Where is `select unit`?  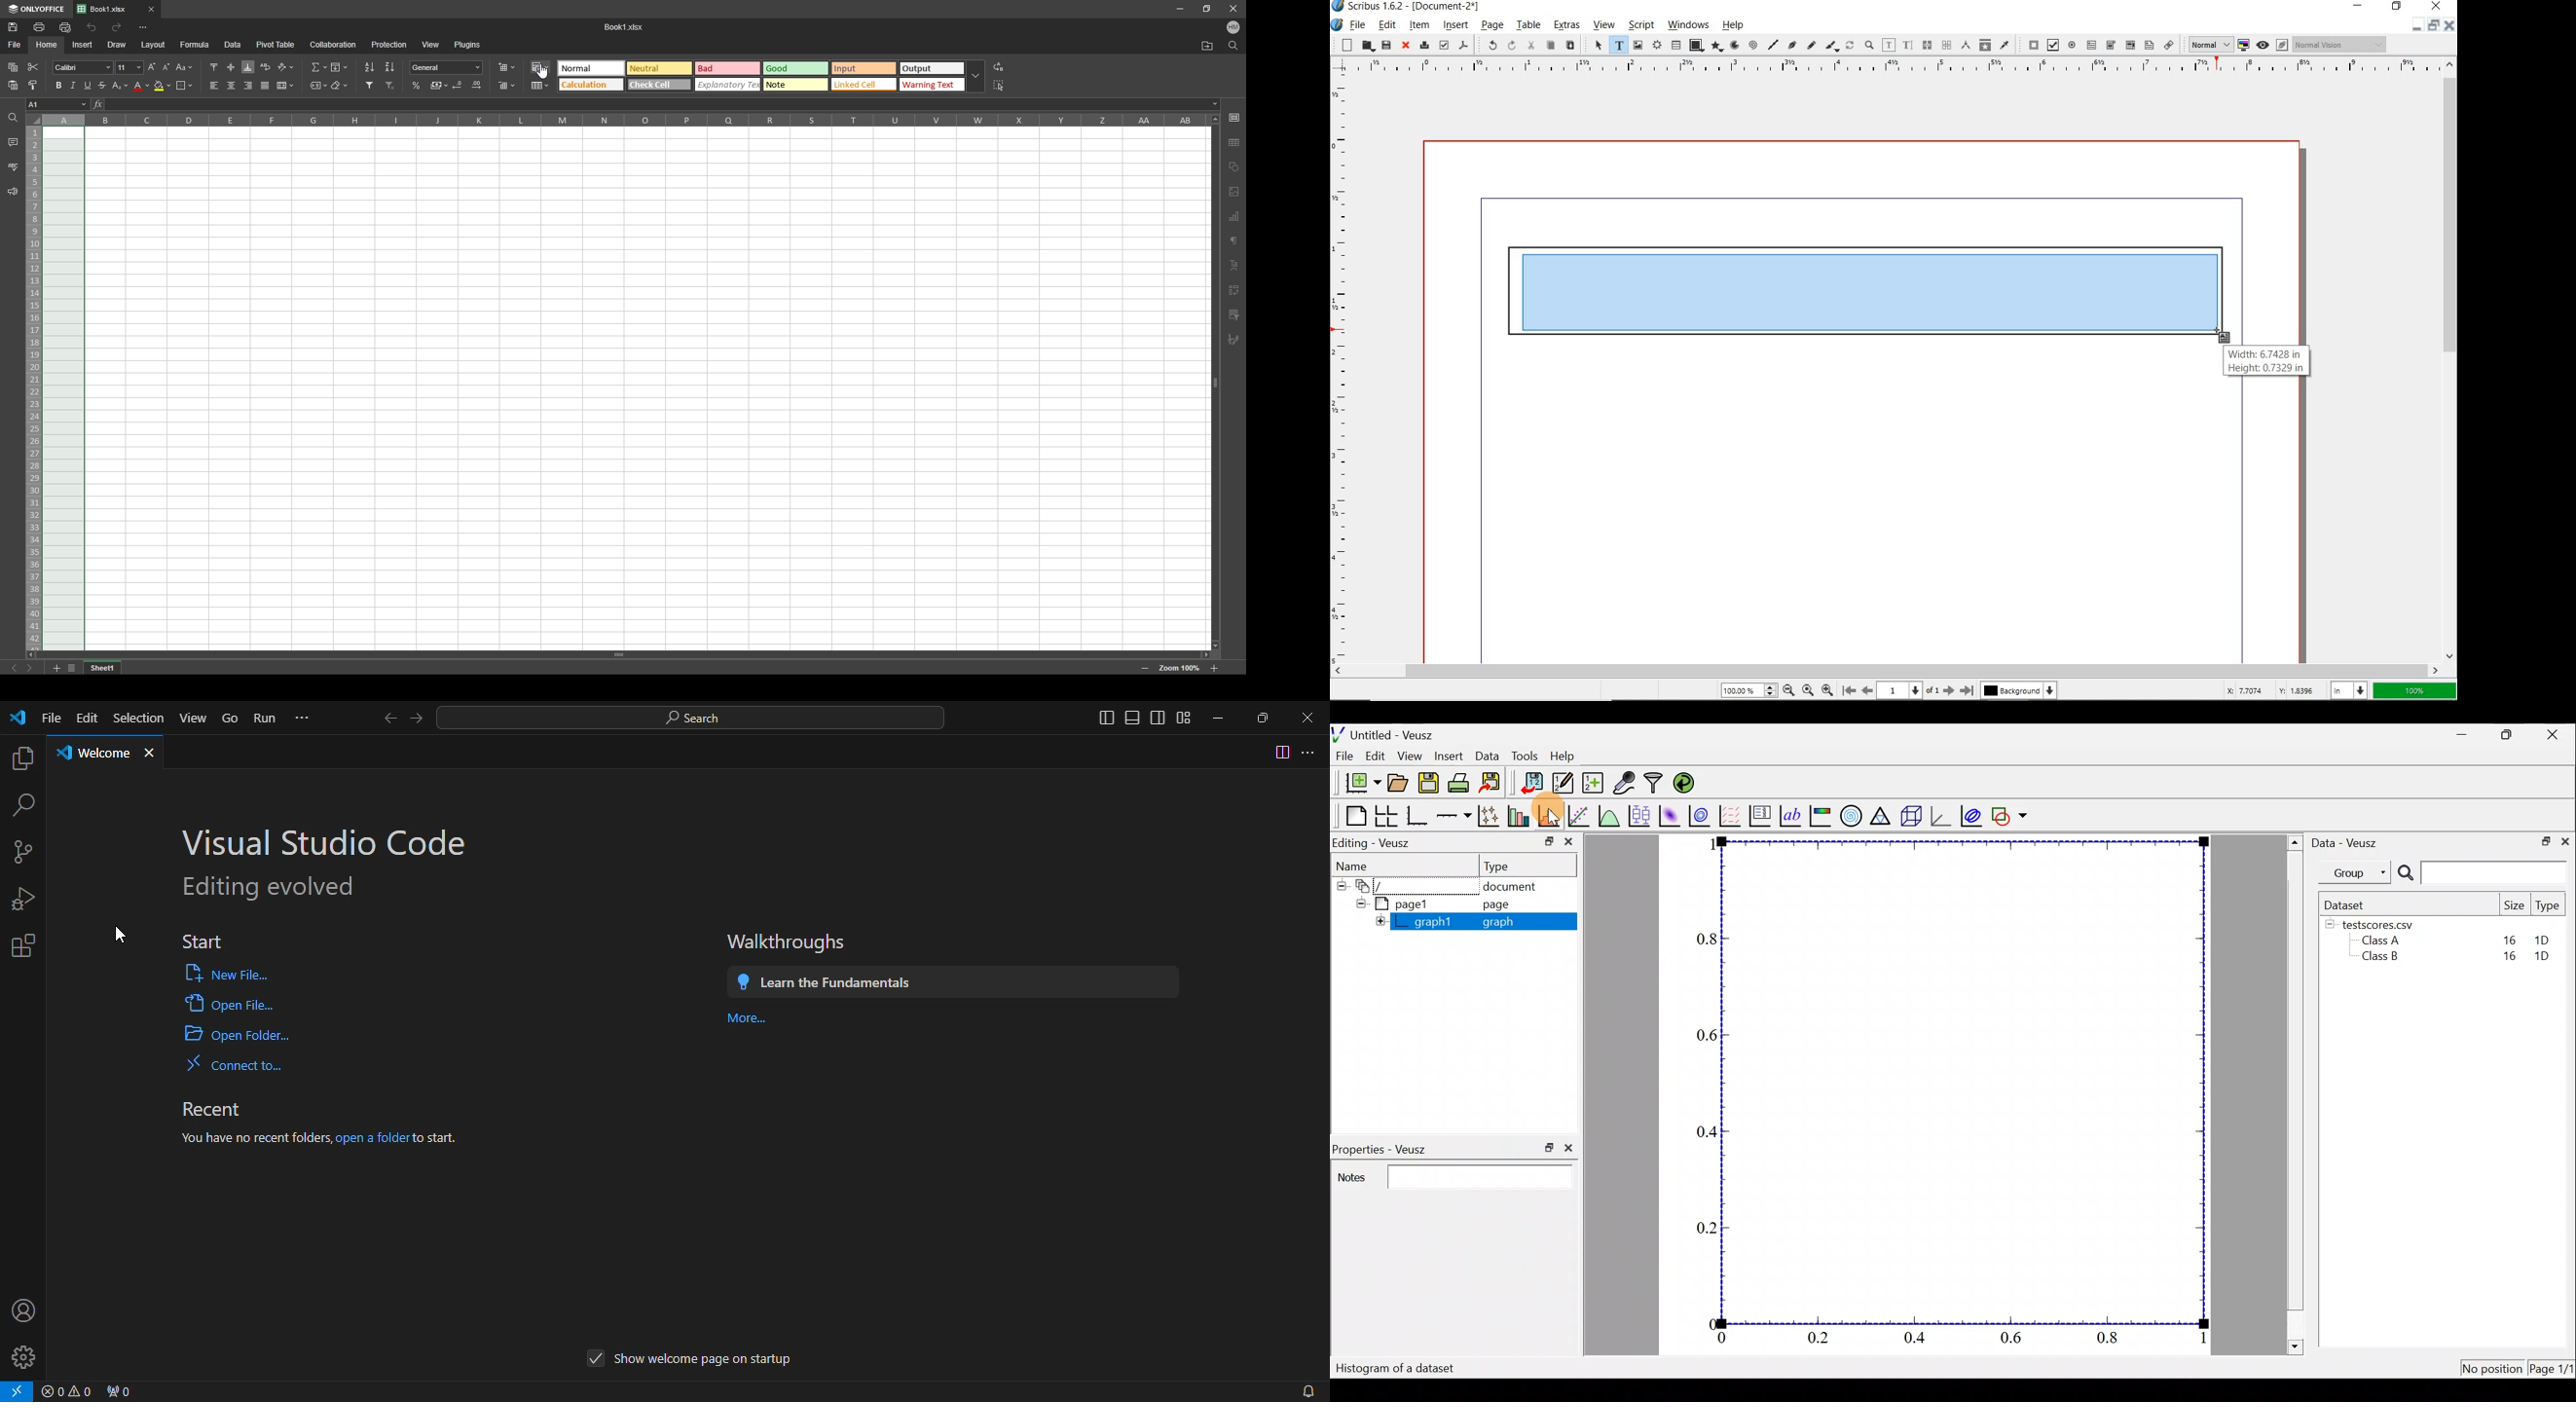 select unit is located at coordinates (2348, 692).